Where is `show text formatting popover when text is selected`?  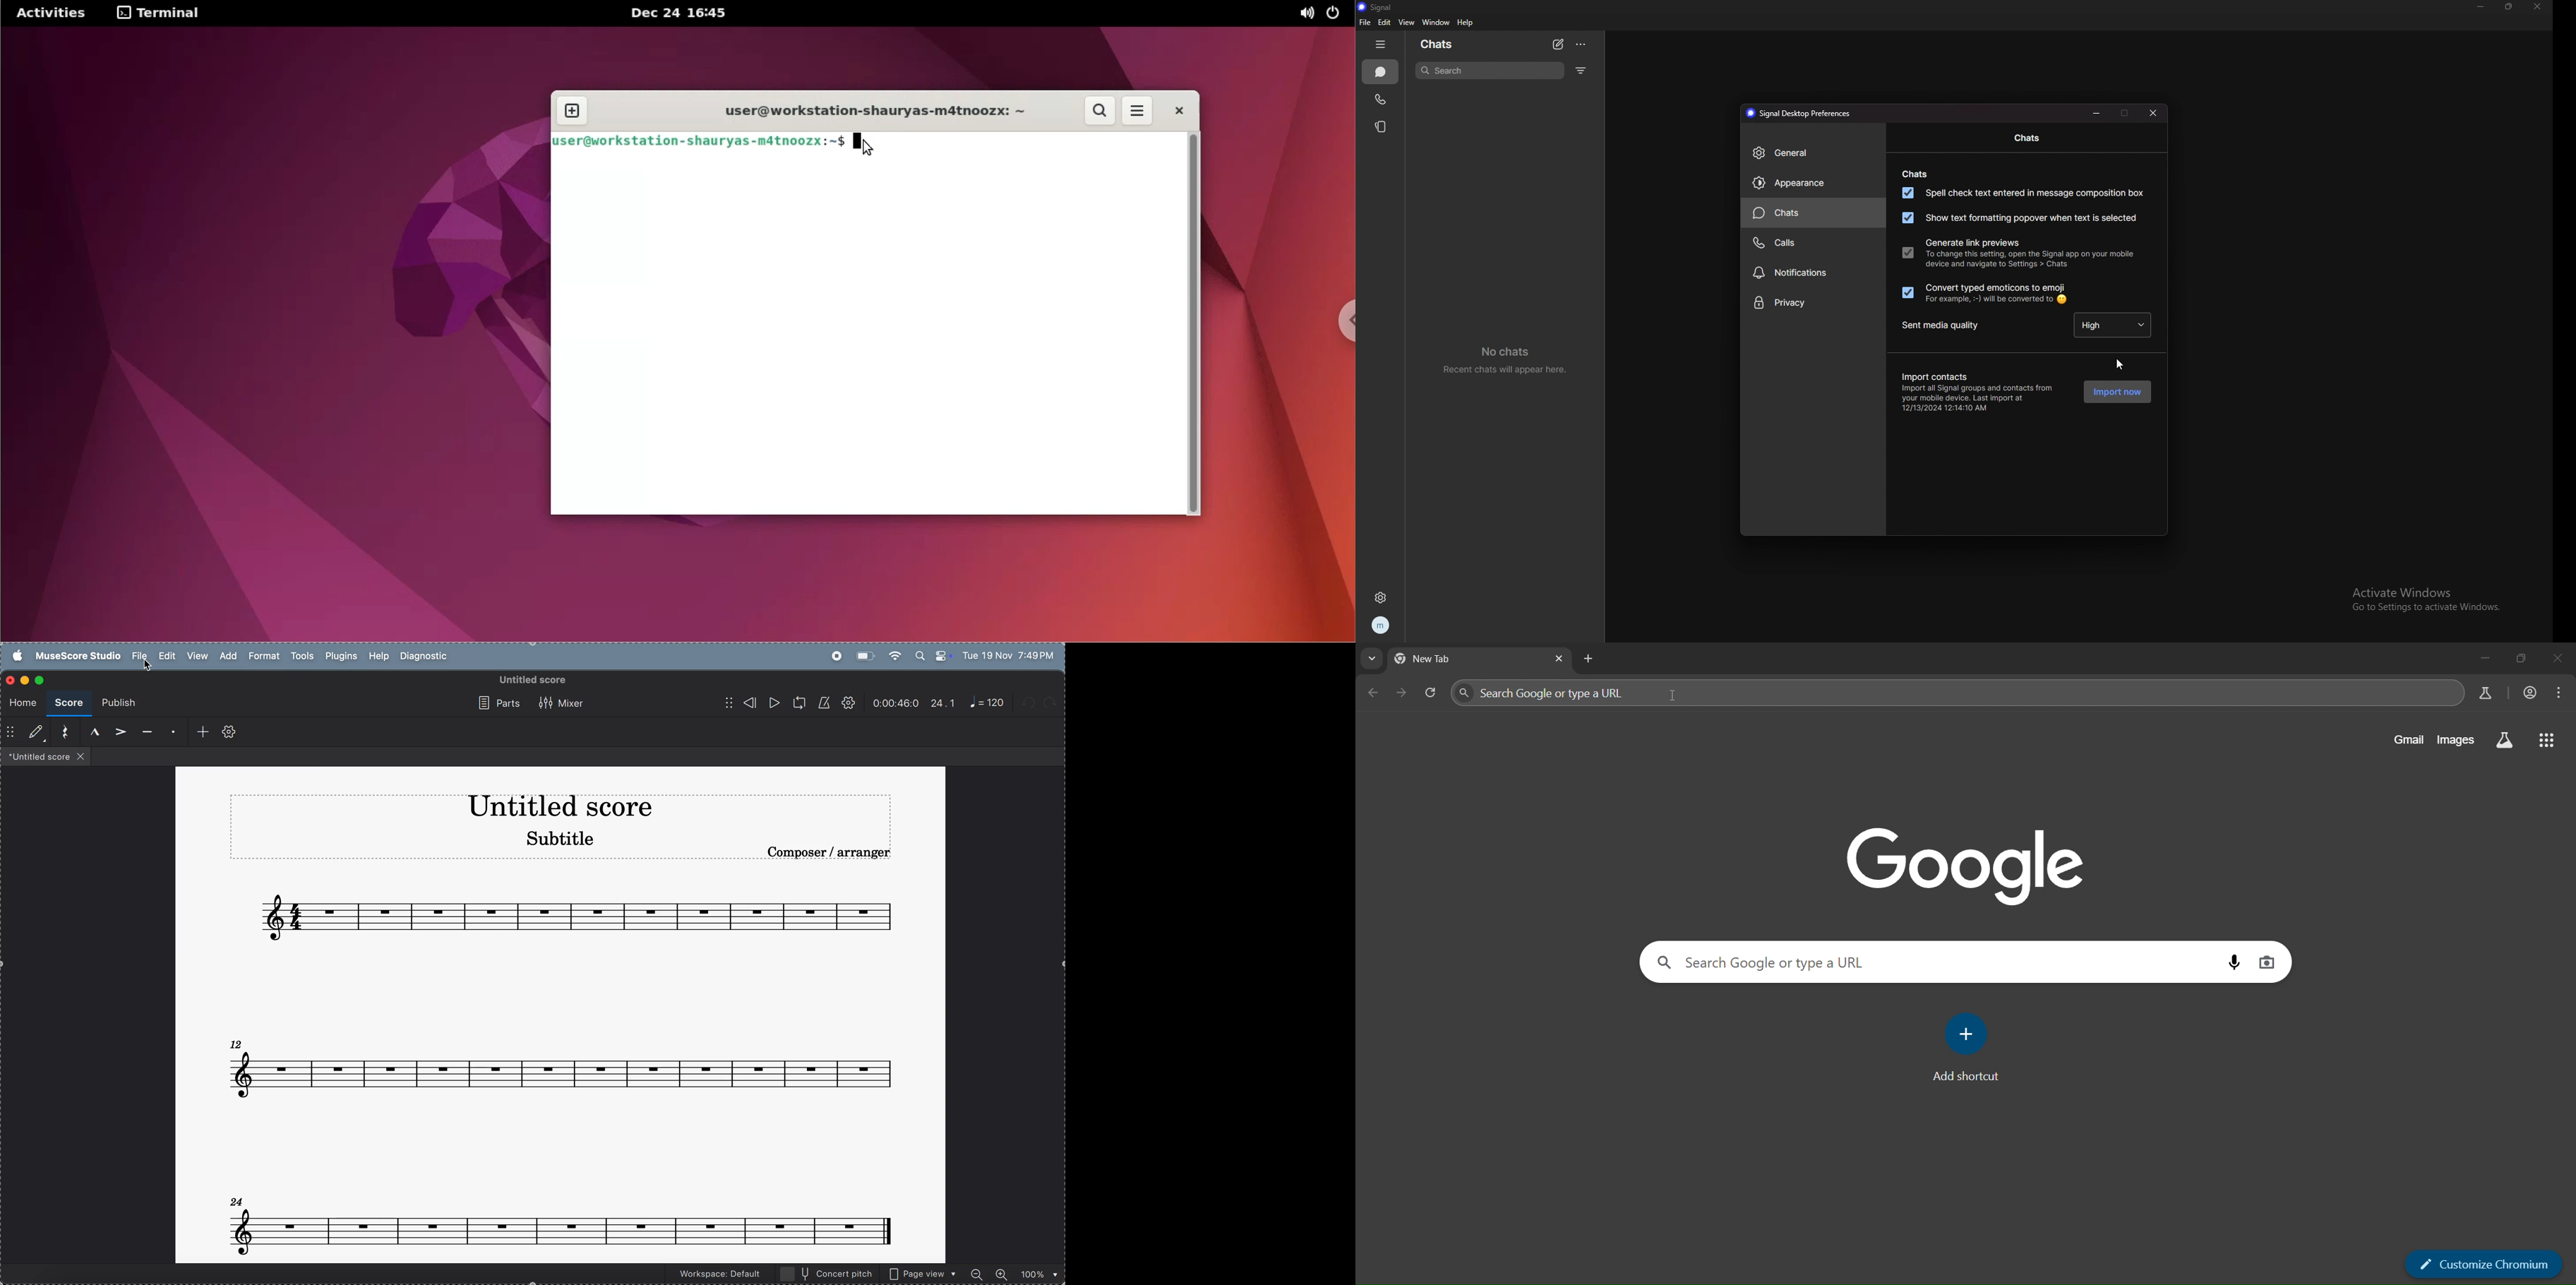 show text formatting popover when text is selected is located at coordinates (2018, 218).